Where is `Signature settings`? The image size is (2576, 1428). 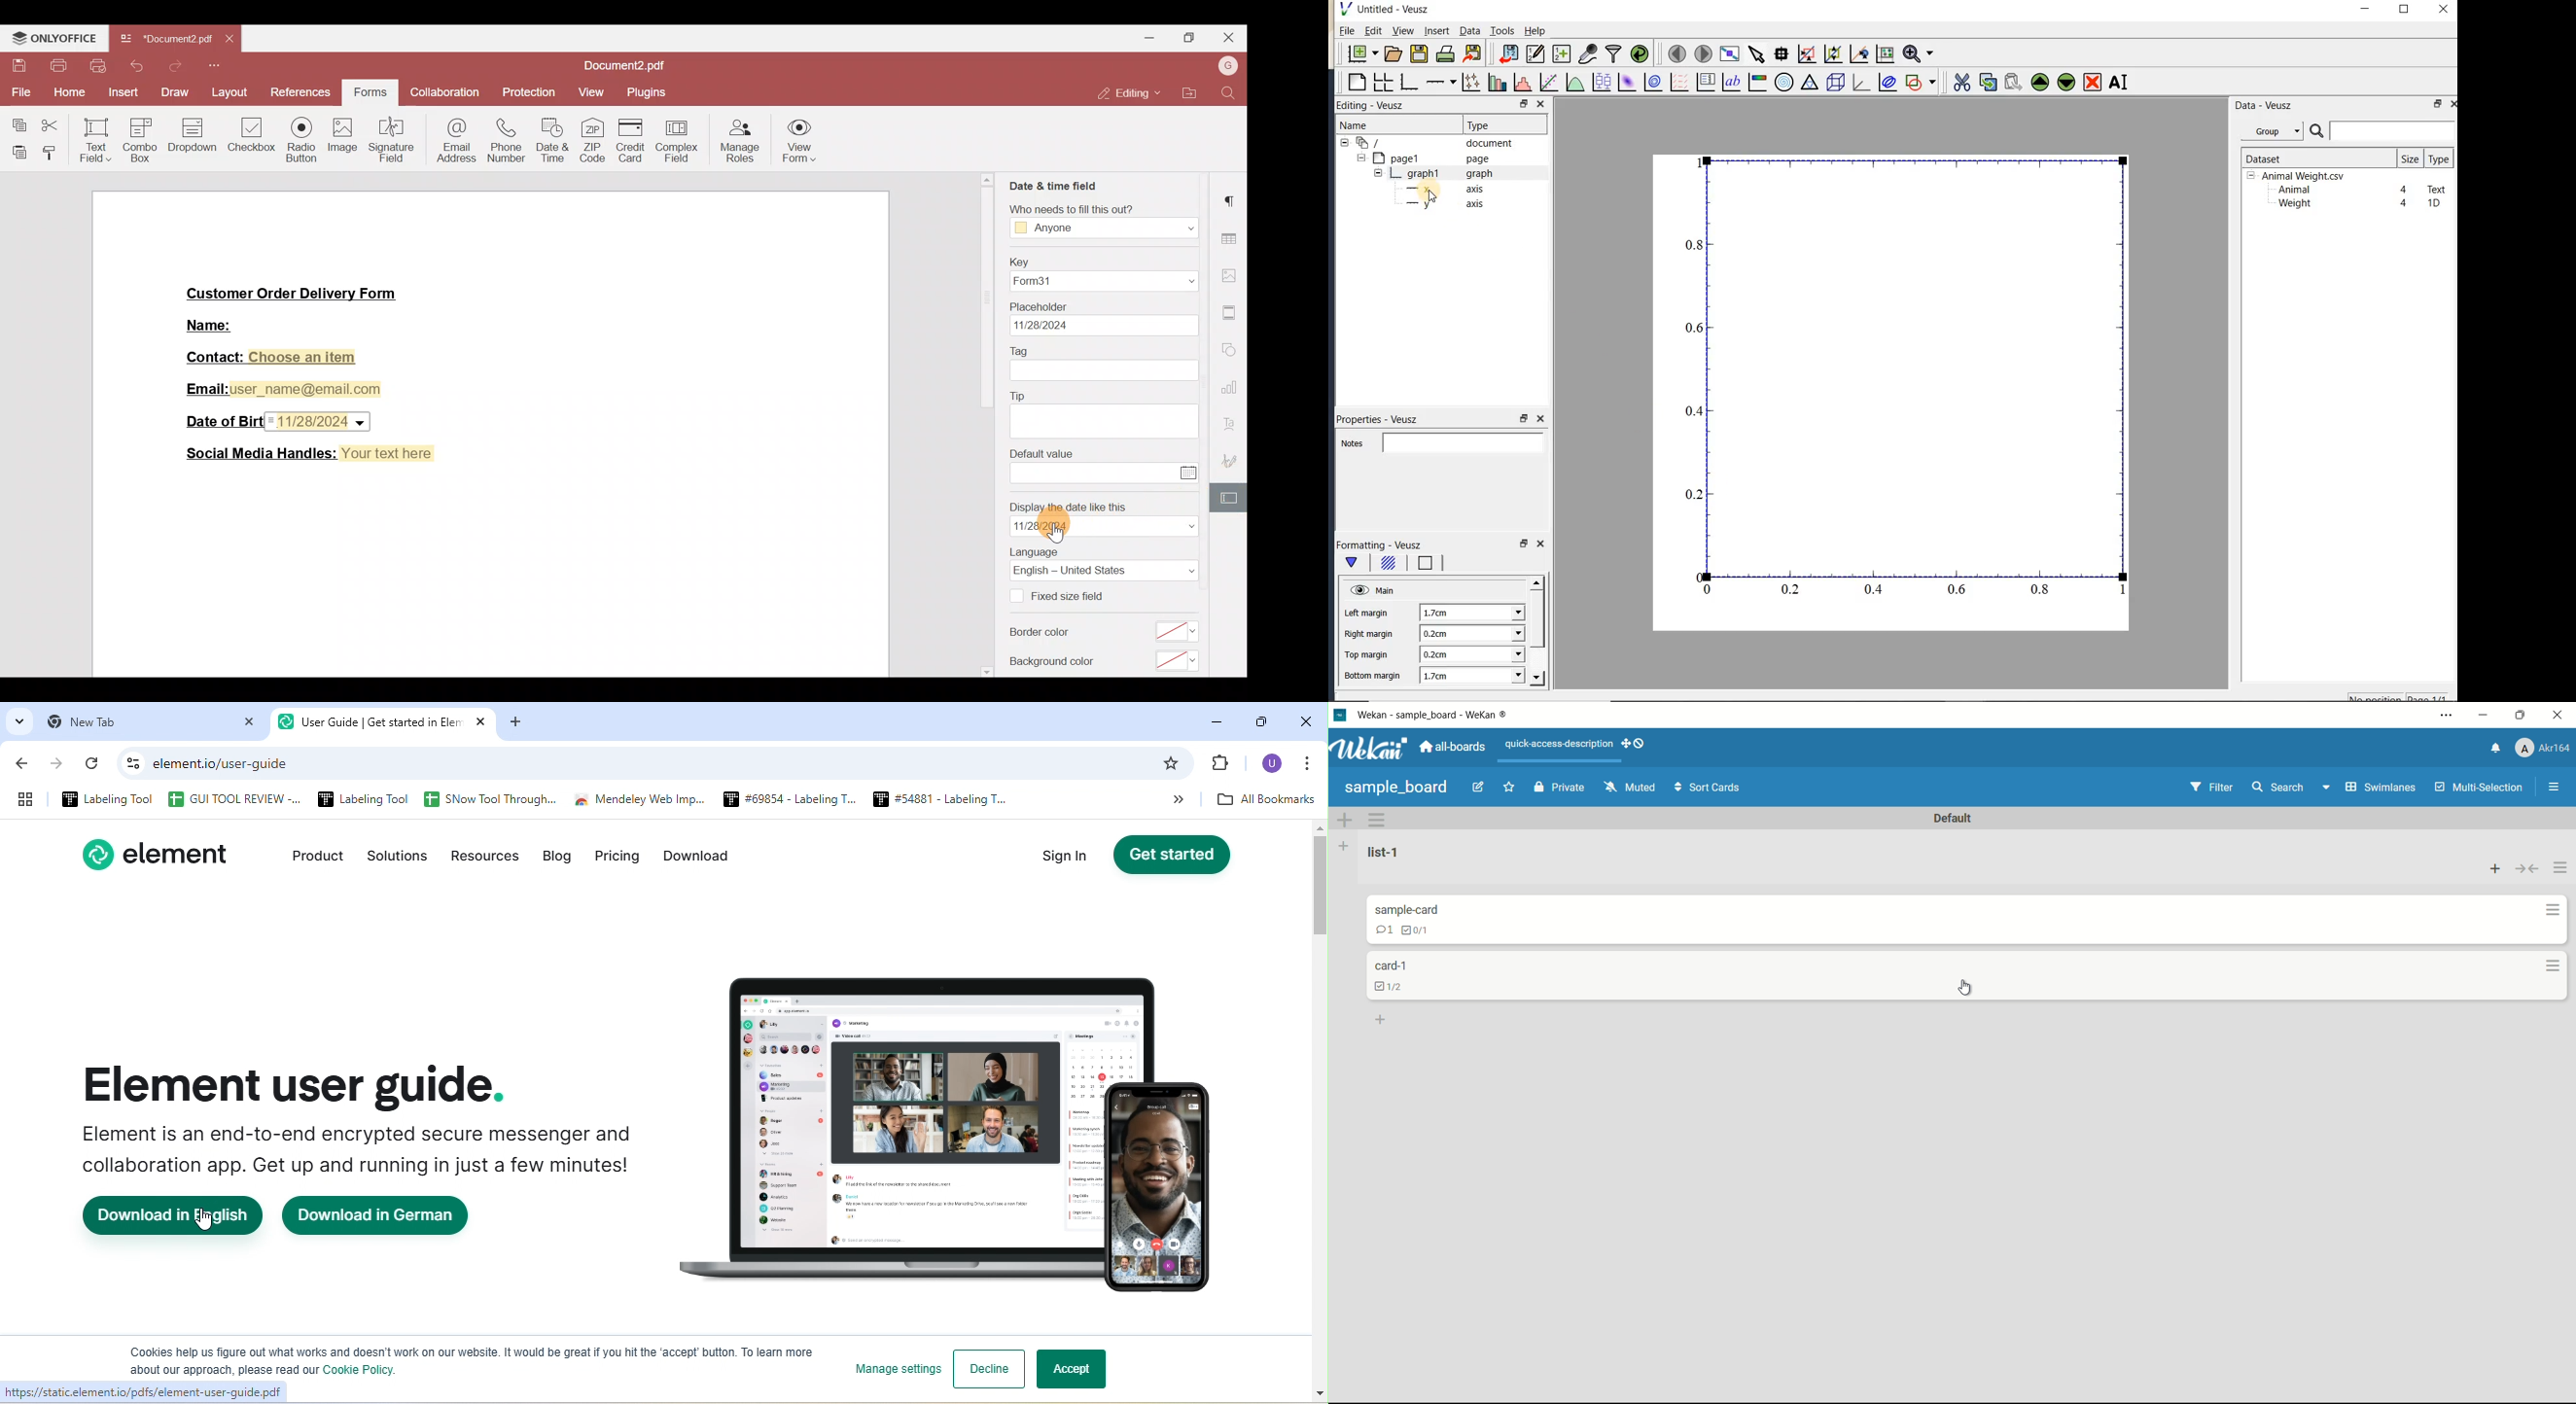 Signature settings is located at coordinates (1233, 461).